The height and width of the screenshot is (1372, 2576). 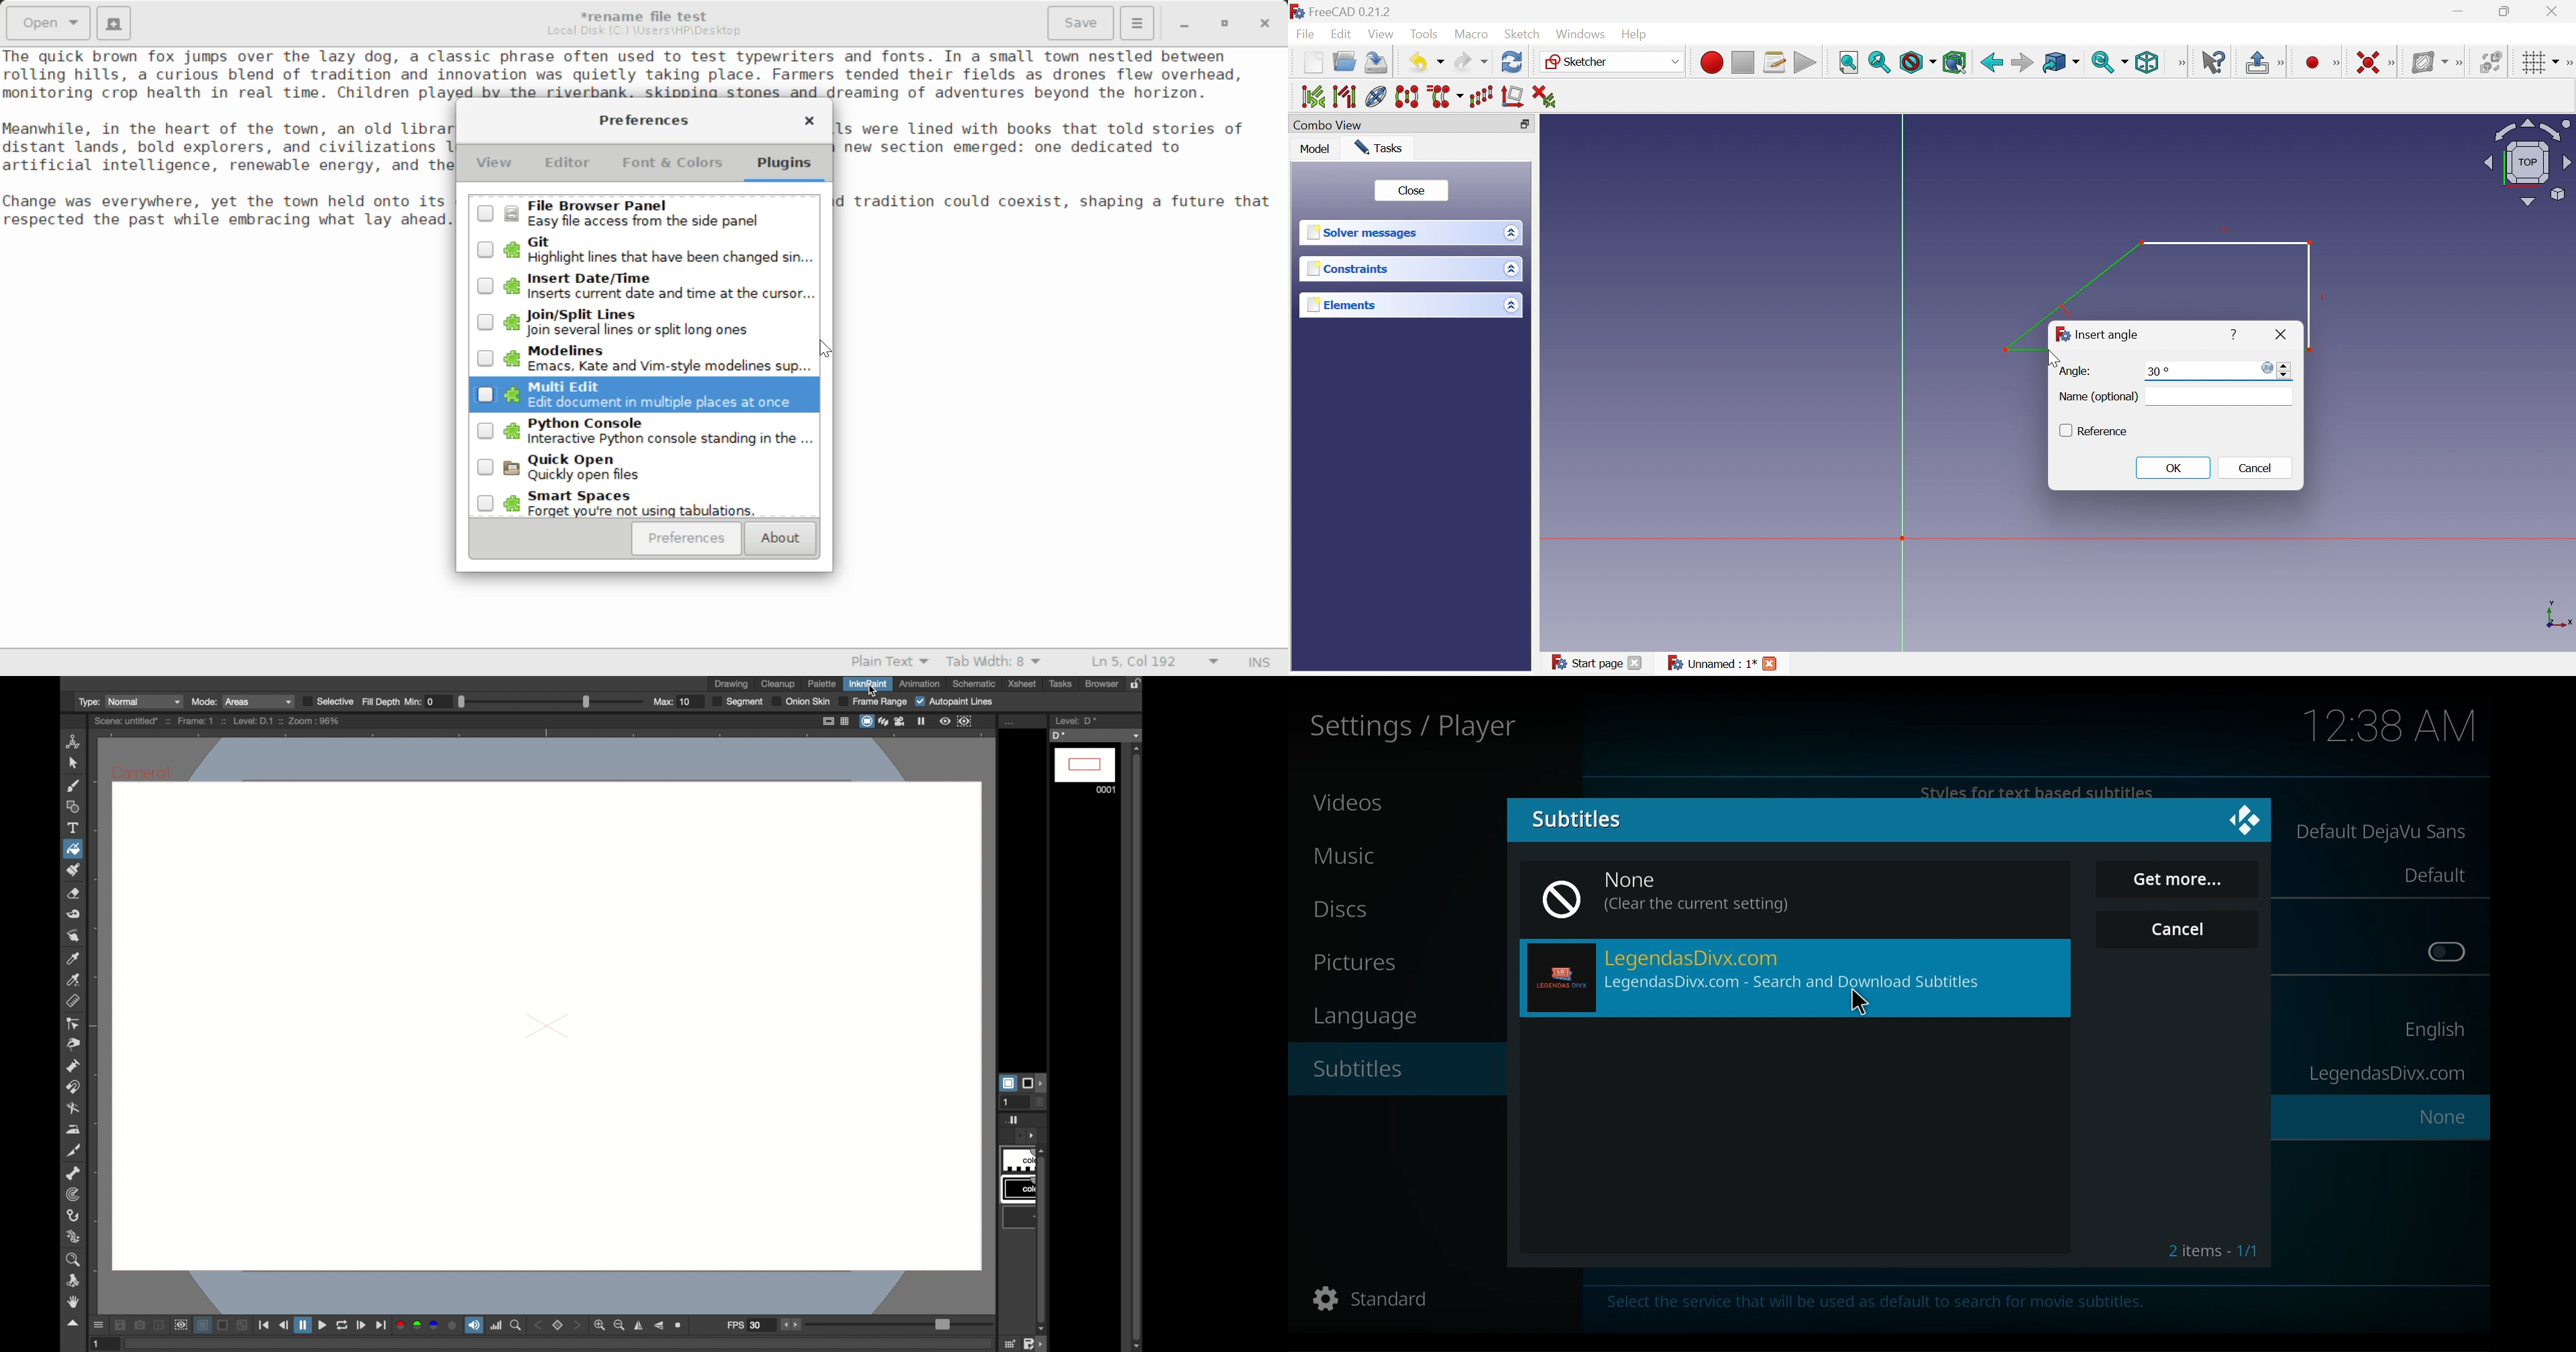 I want to click on schematic, so click(x=974, y=684).